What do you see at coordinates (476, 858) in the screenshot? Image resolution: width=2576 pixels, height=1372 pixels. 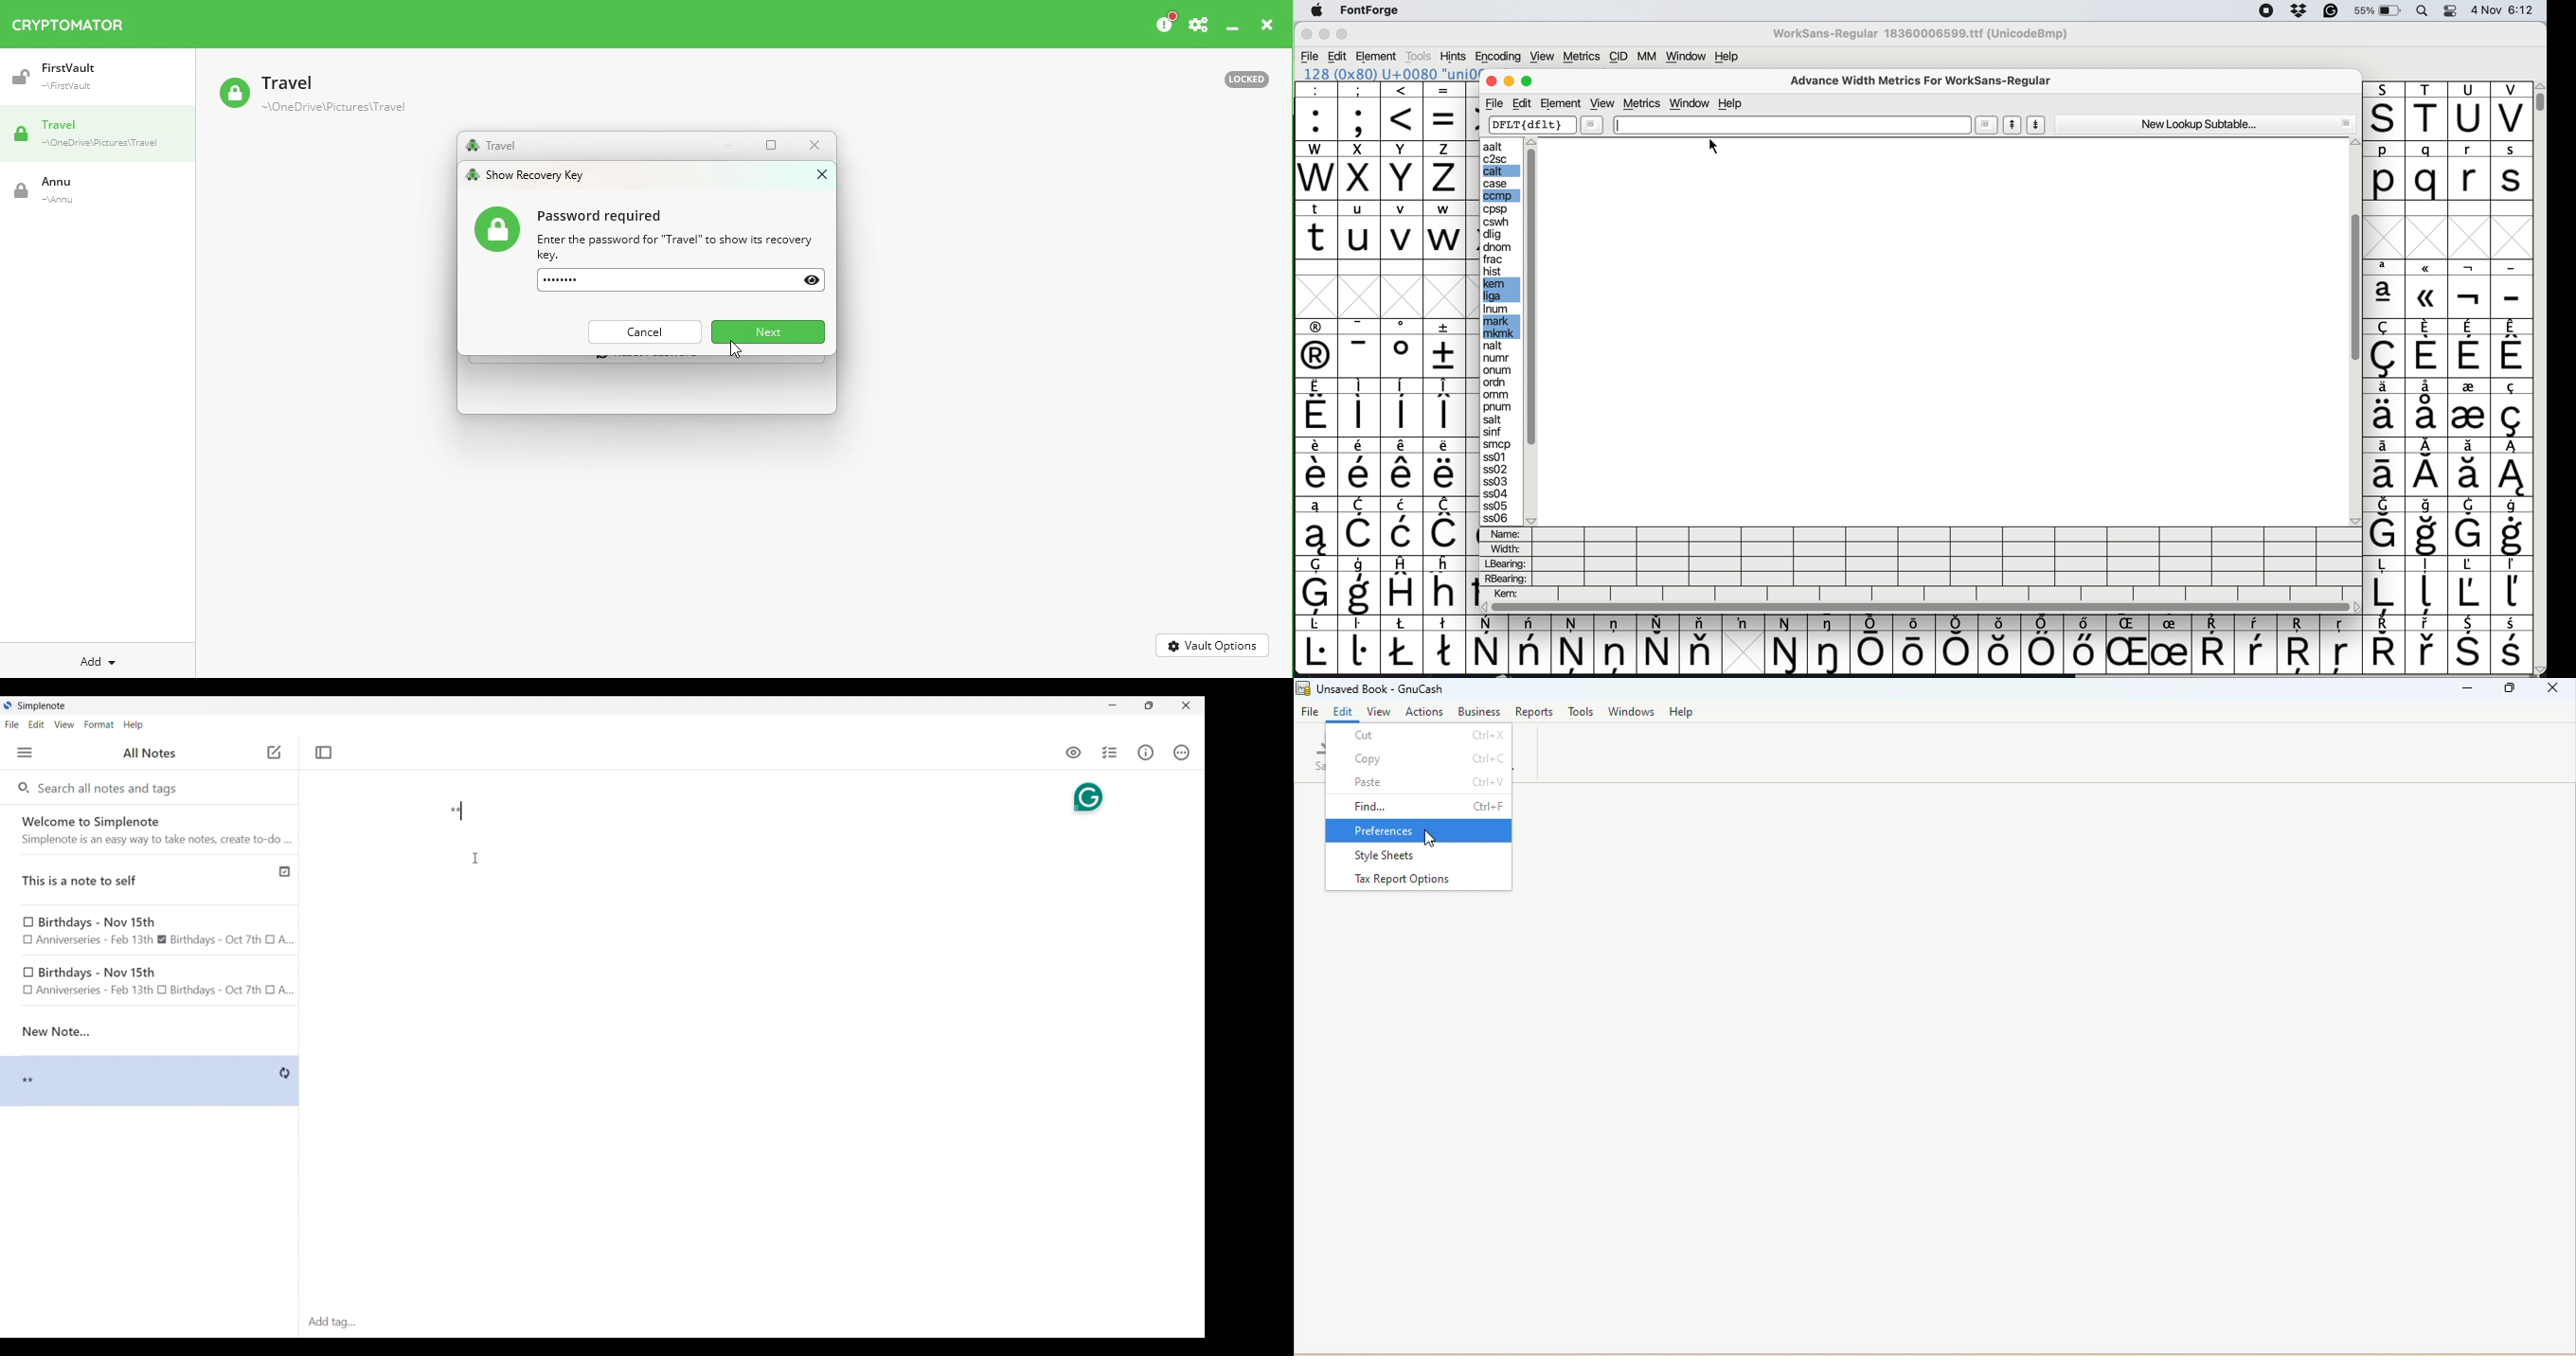 I see `Cursor position unchanged` at bounding box center [476, 858].